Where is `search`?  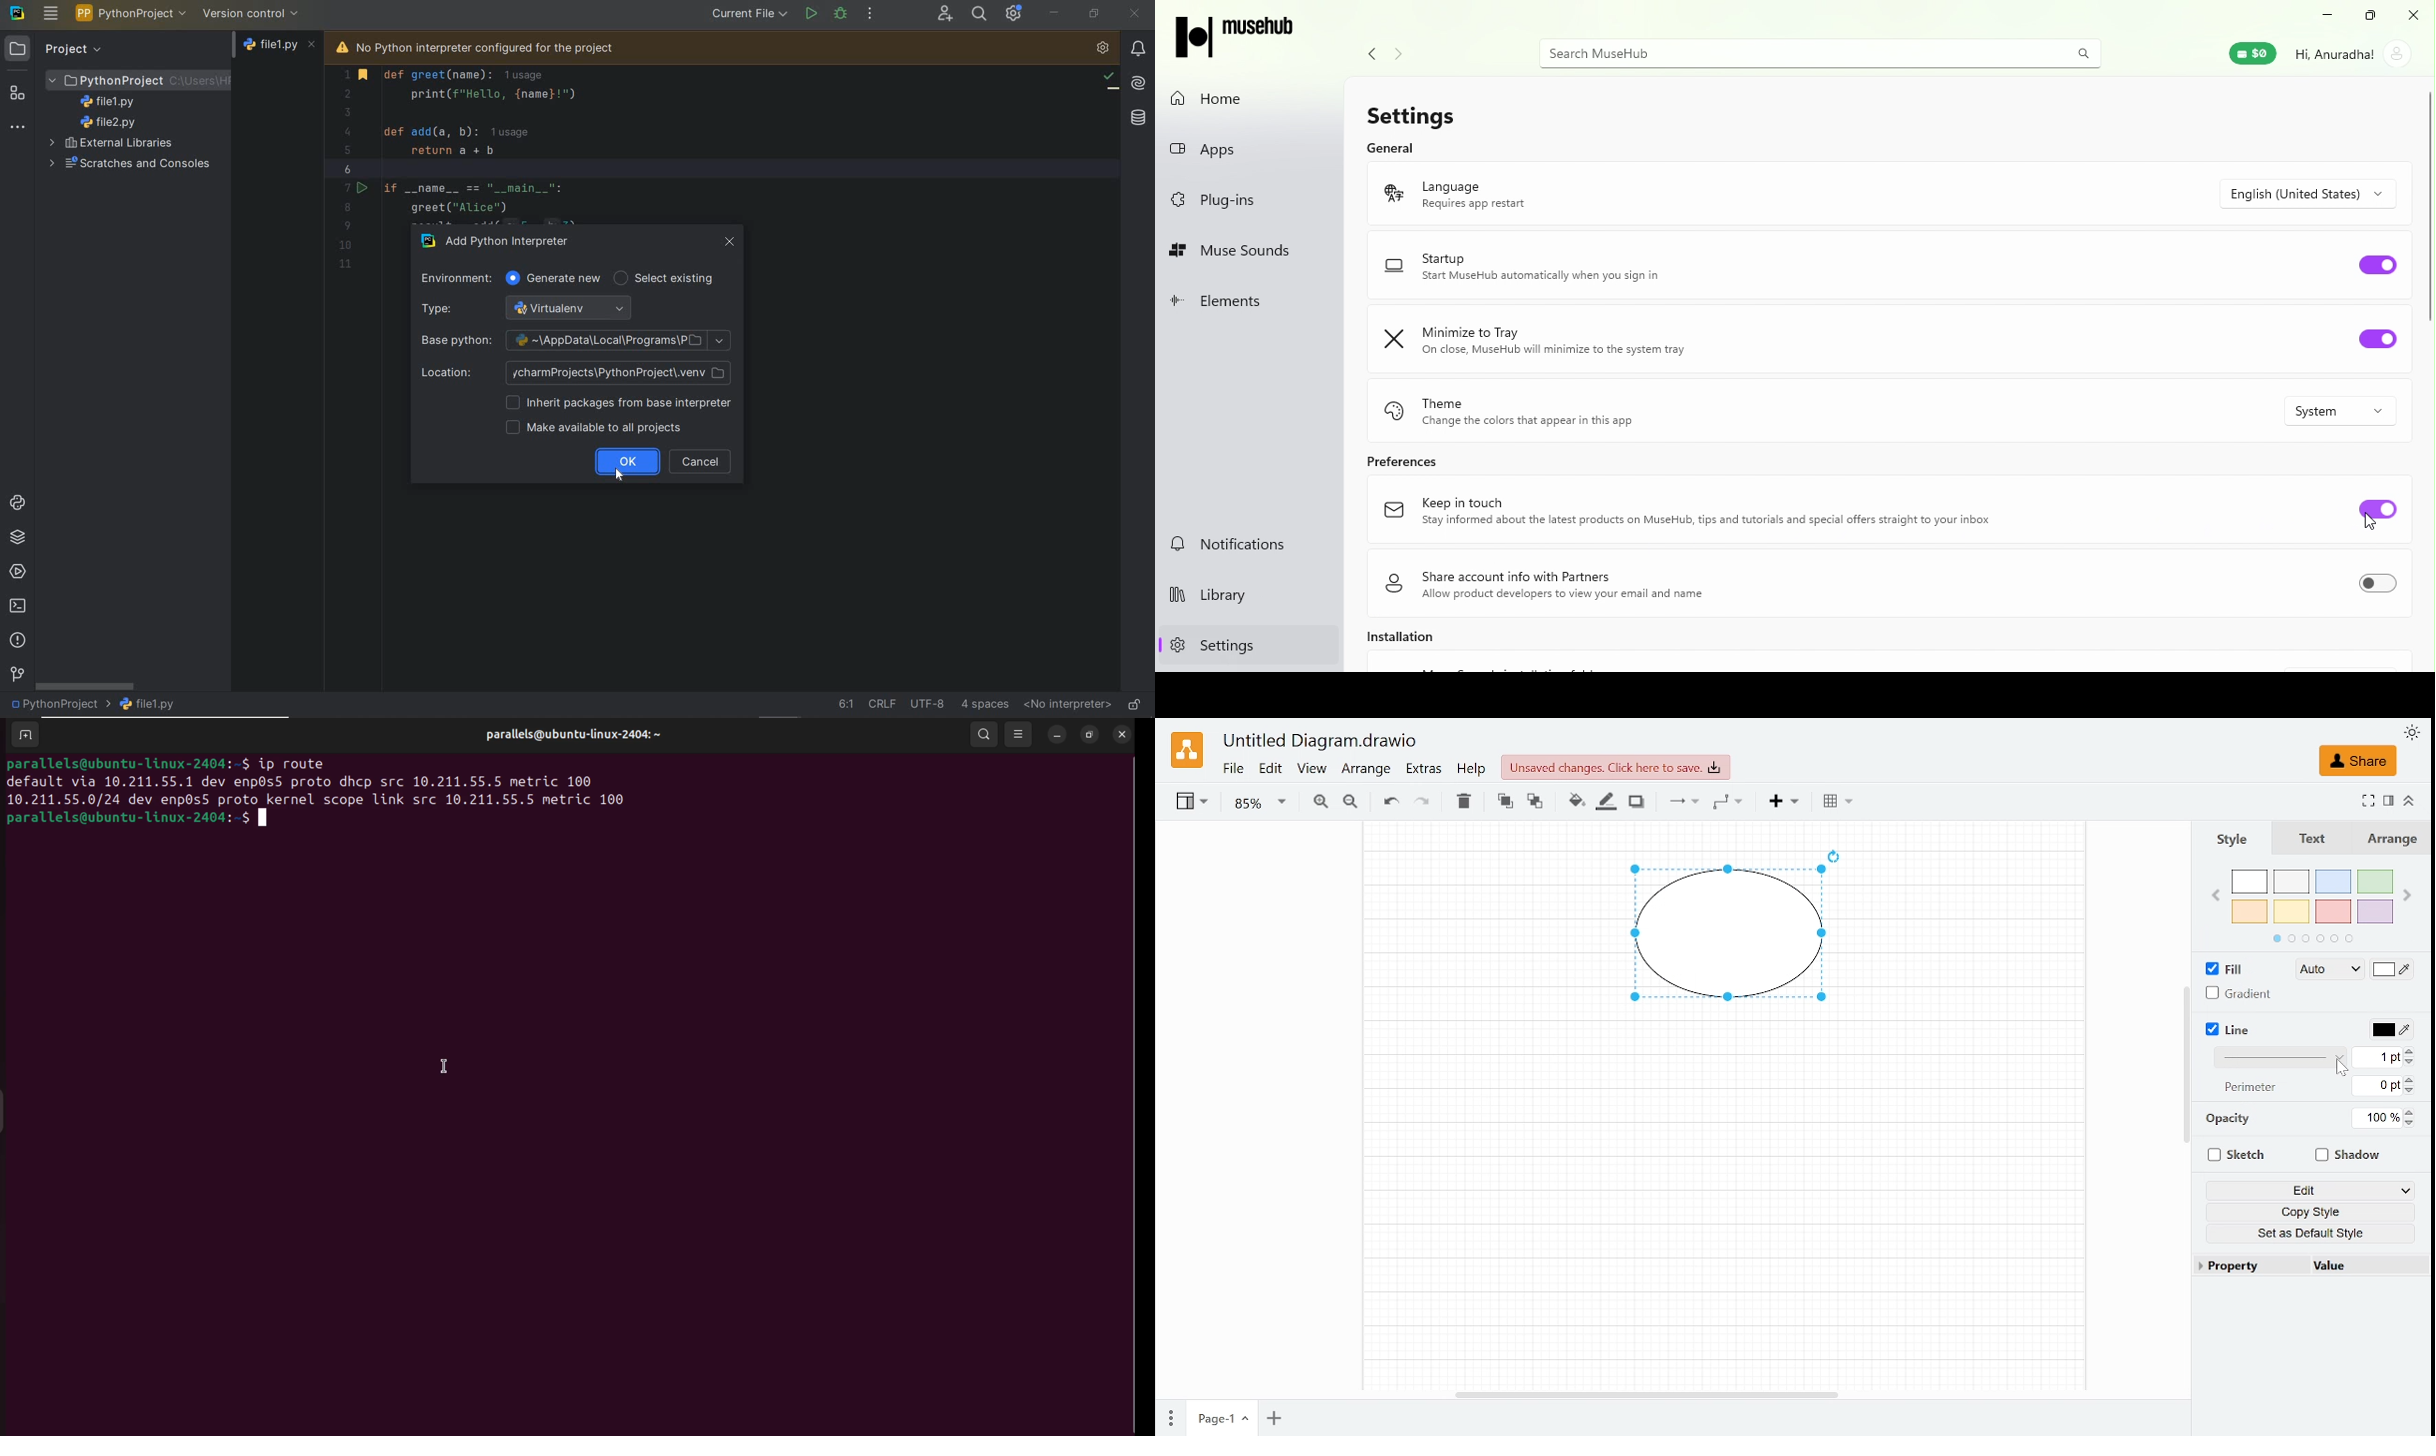 search is located at coordinates (982, 737).